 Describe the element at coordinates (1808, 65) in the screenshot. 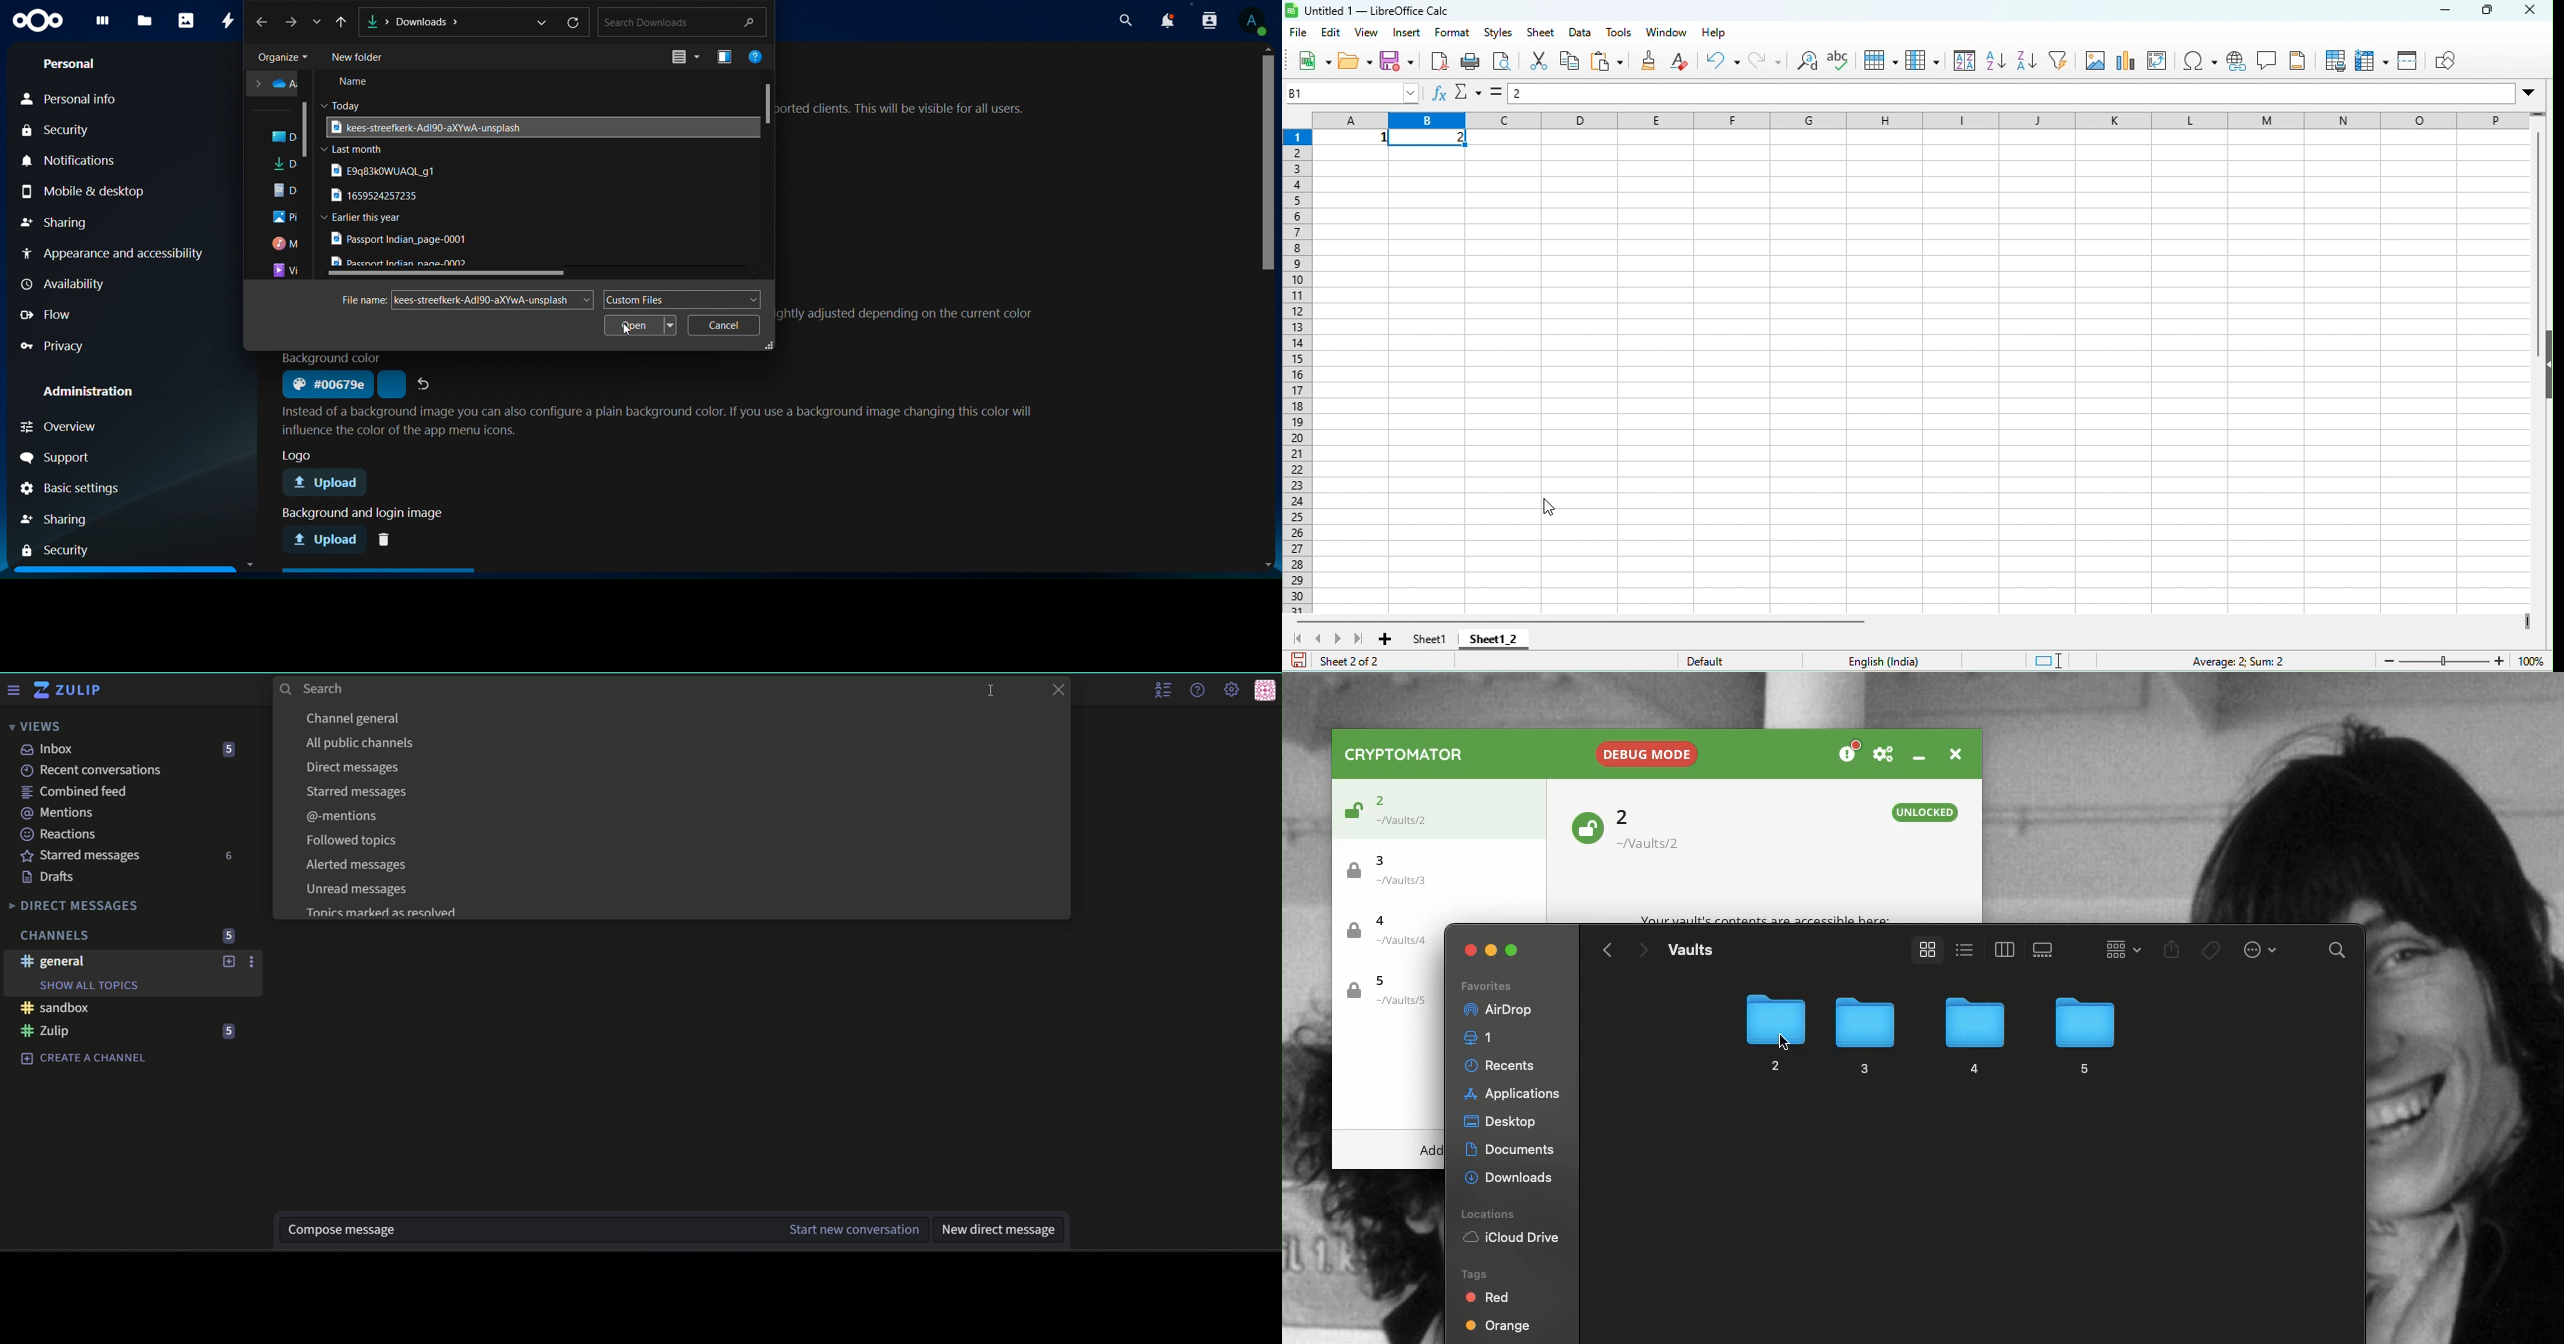

I see `find and replace` at that location.